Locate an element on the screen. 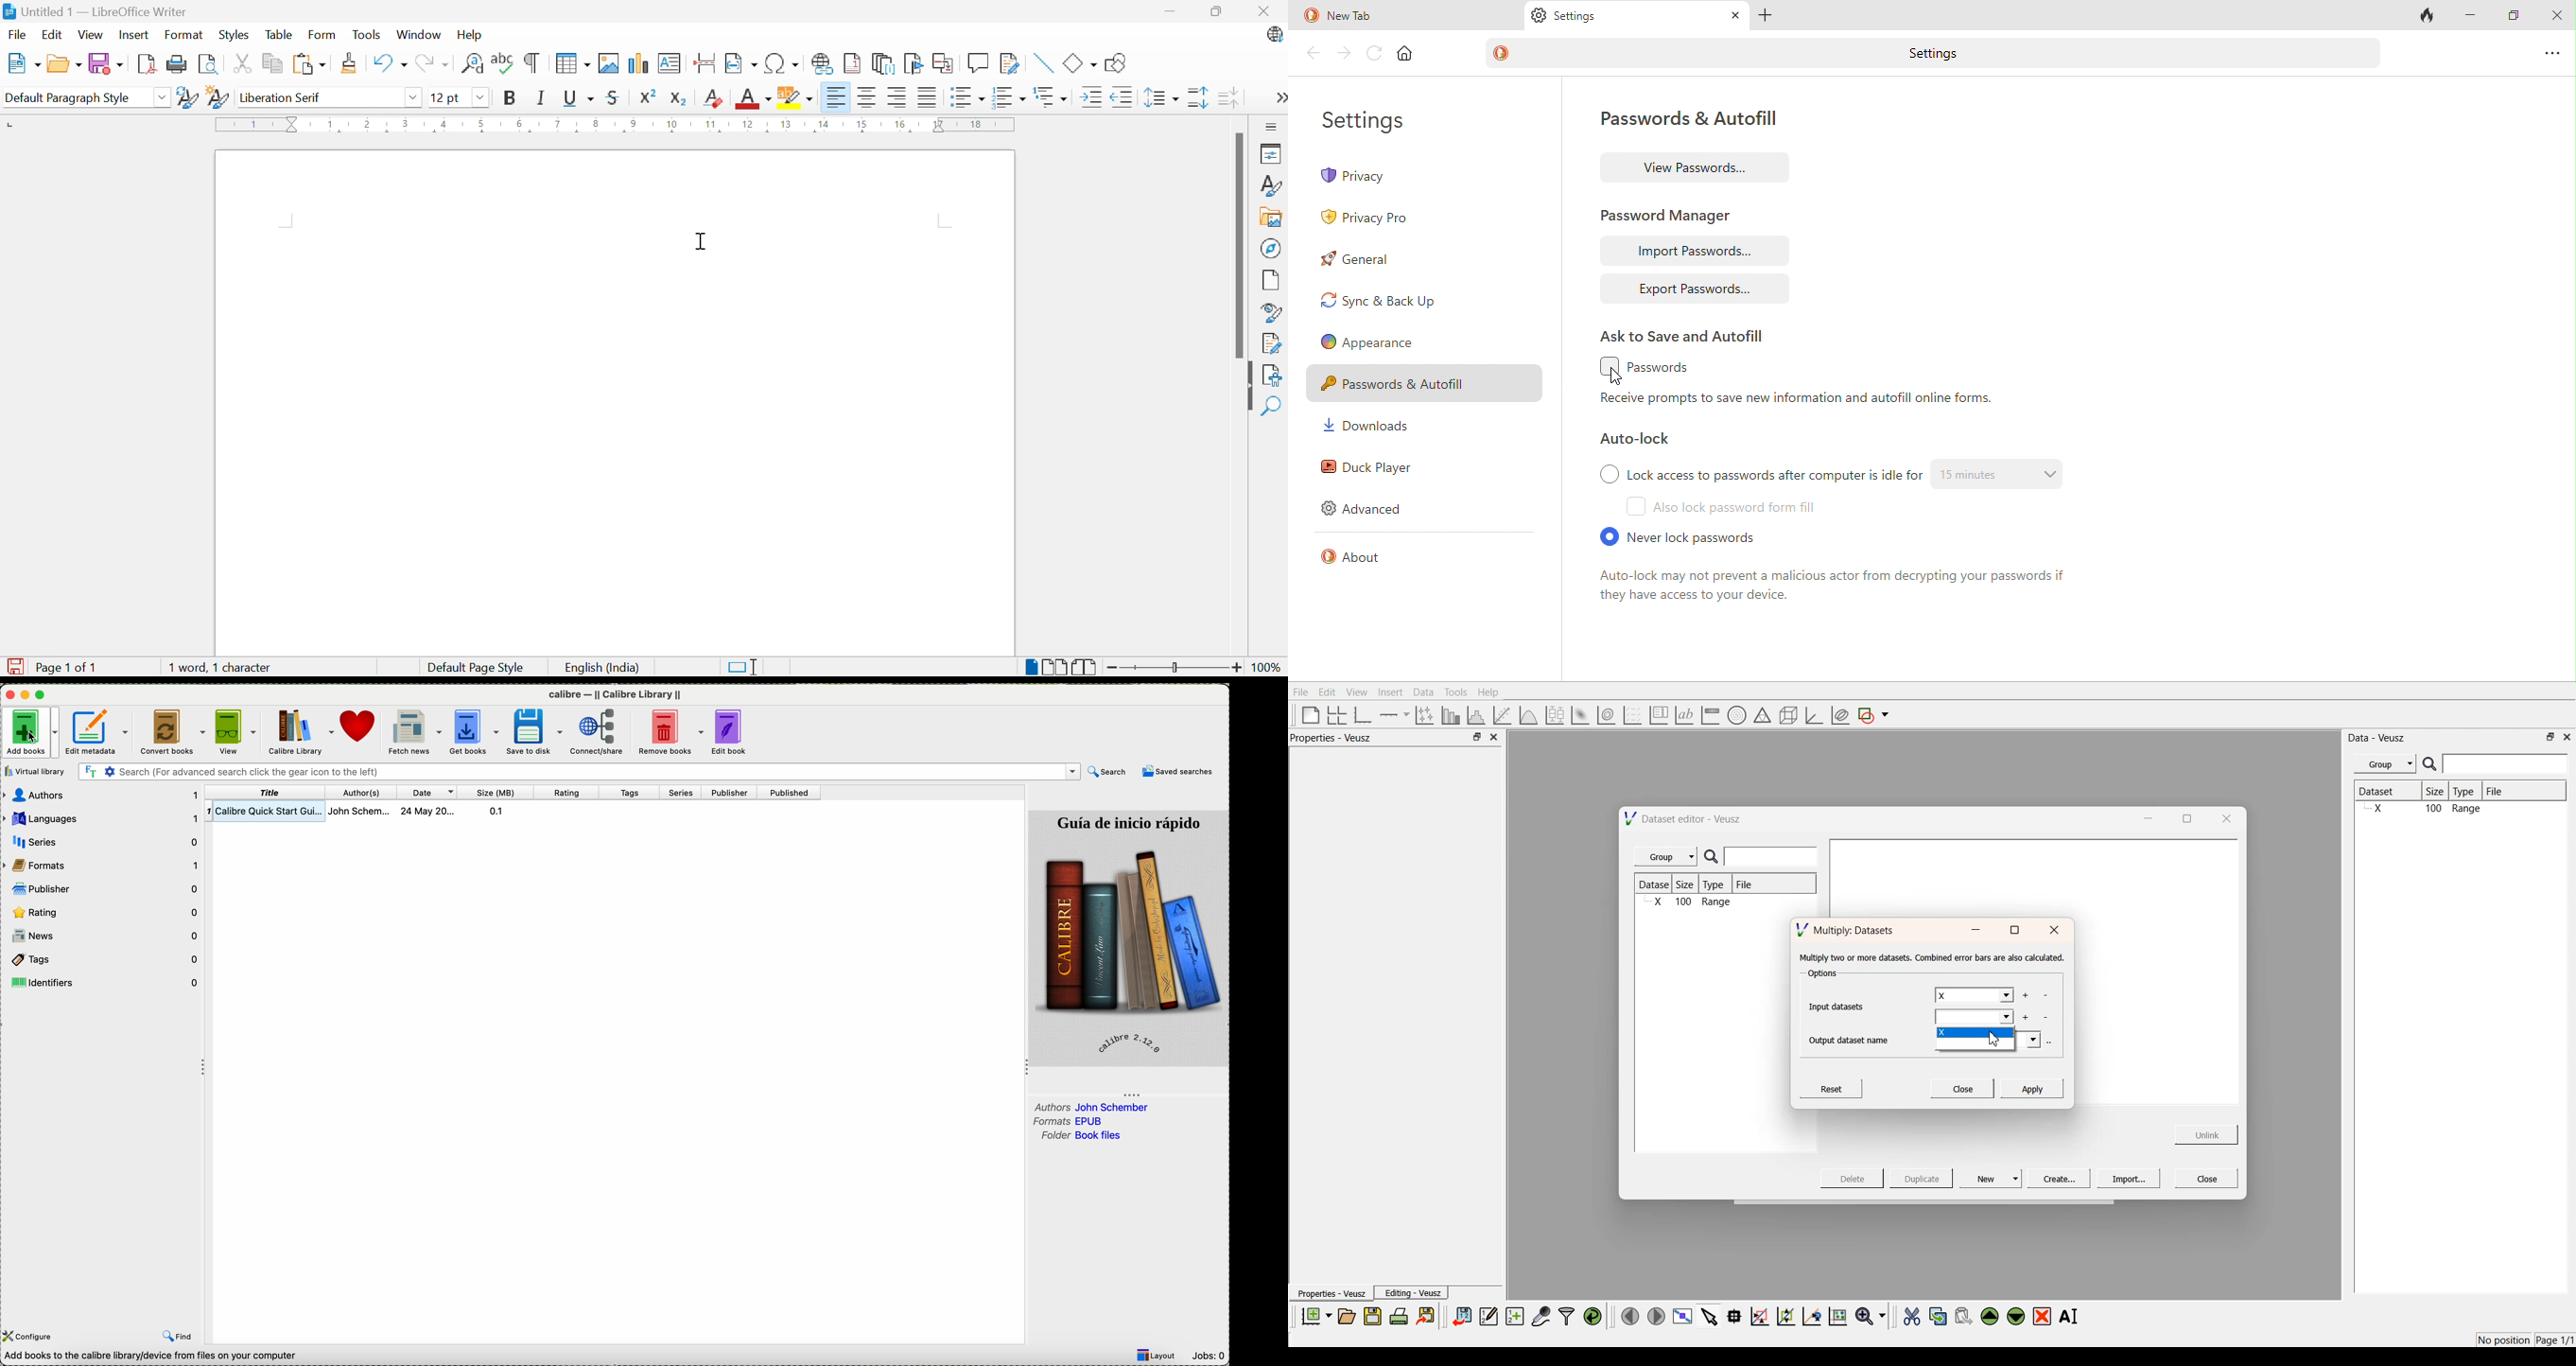  data is located at coordinates (149, 1356).